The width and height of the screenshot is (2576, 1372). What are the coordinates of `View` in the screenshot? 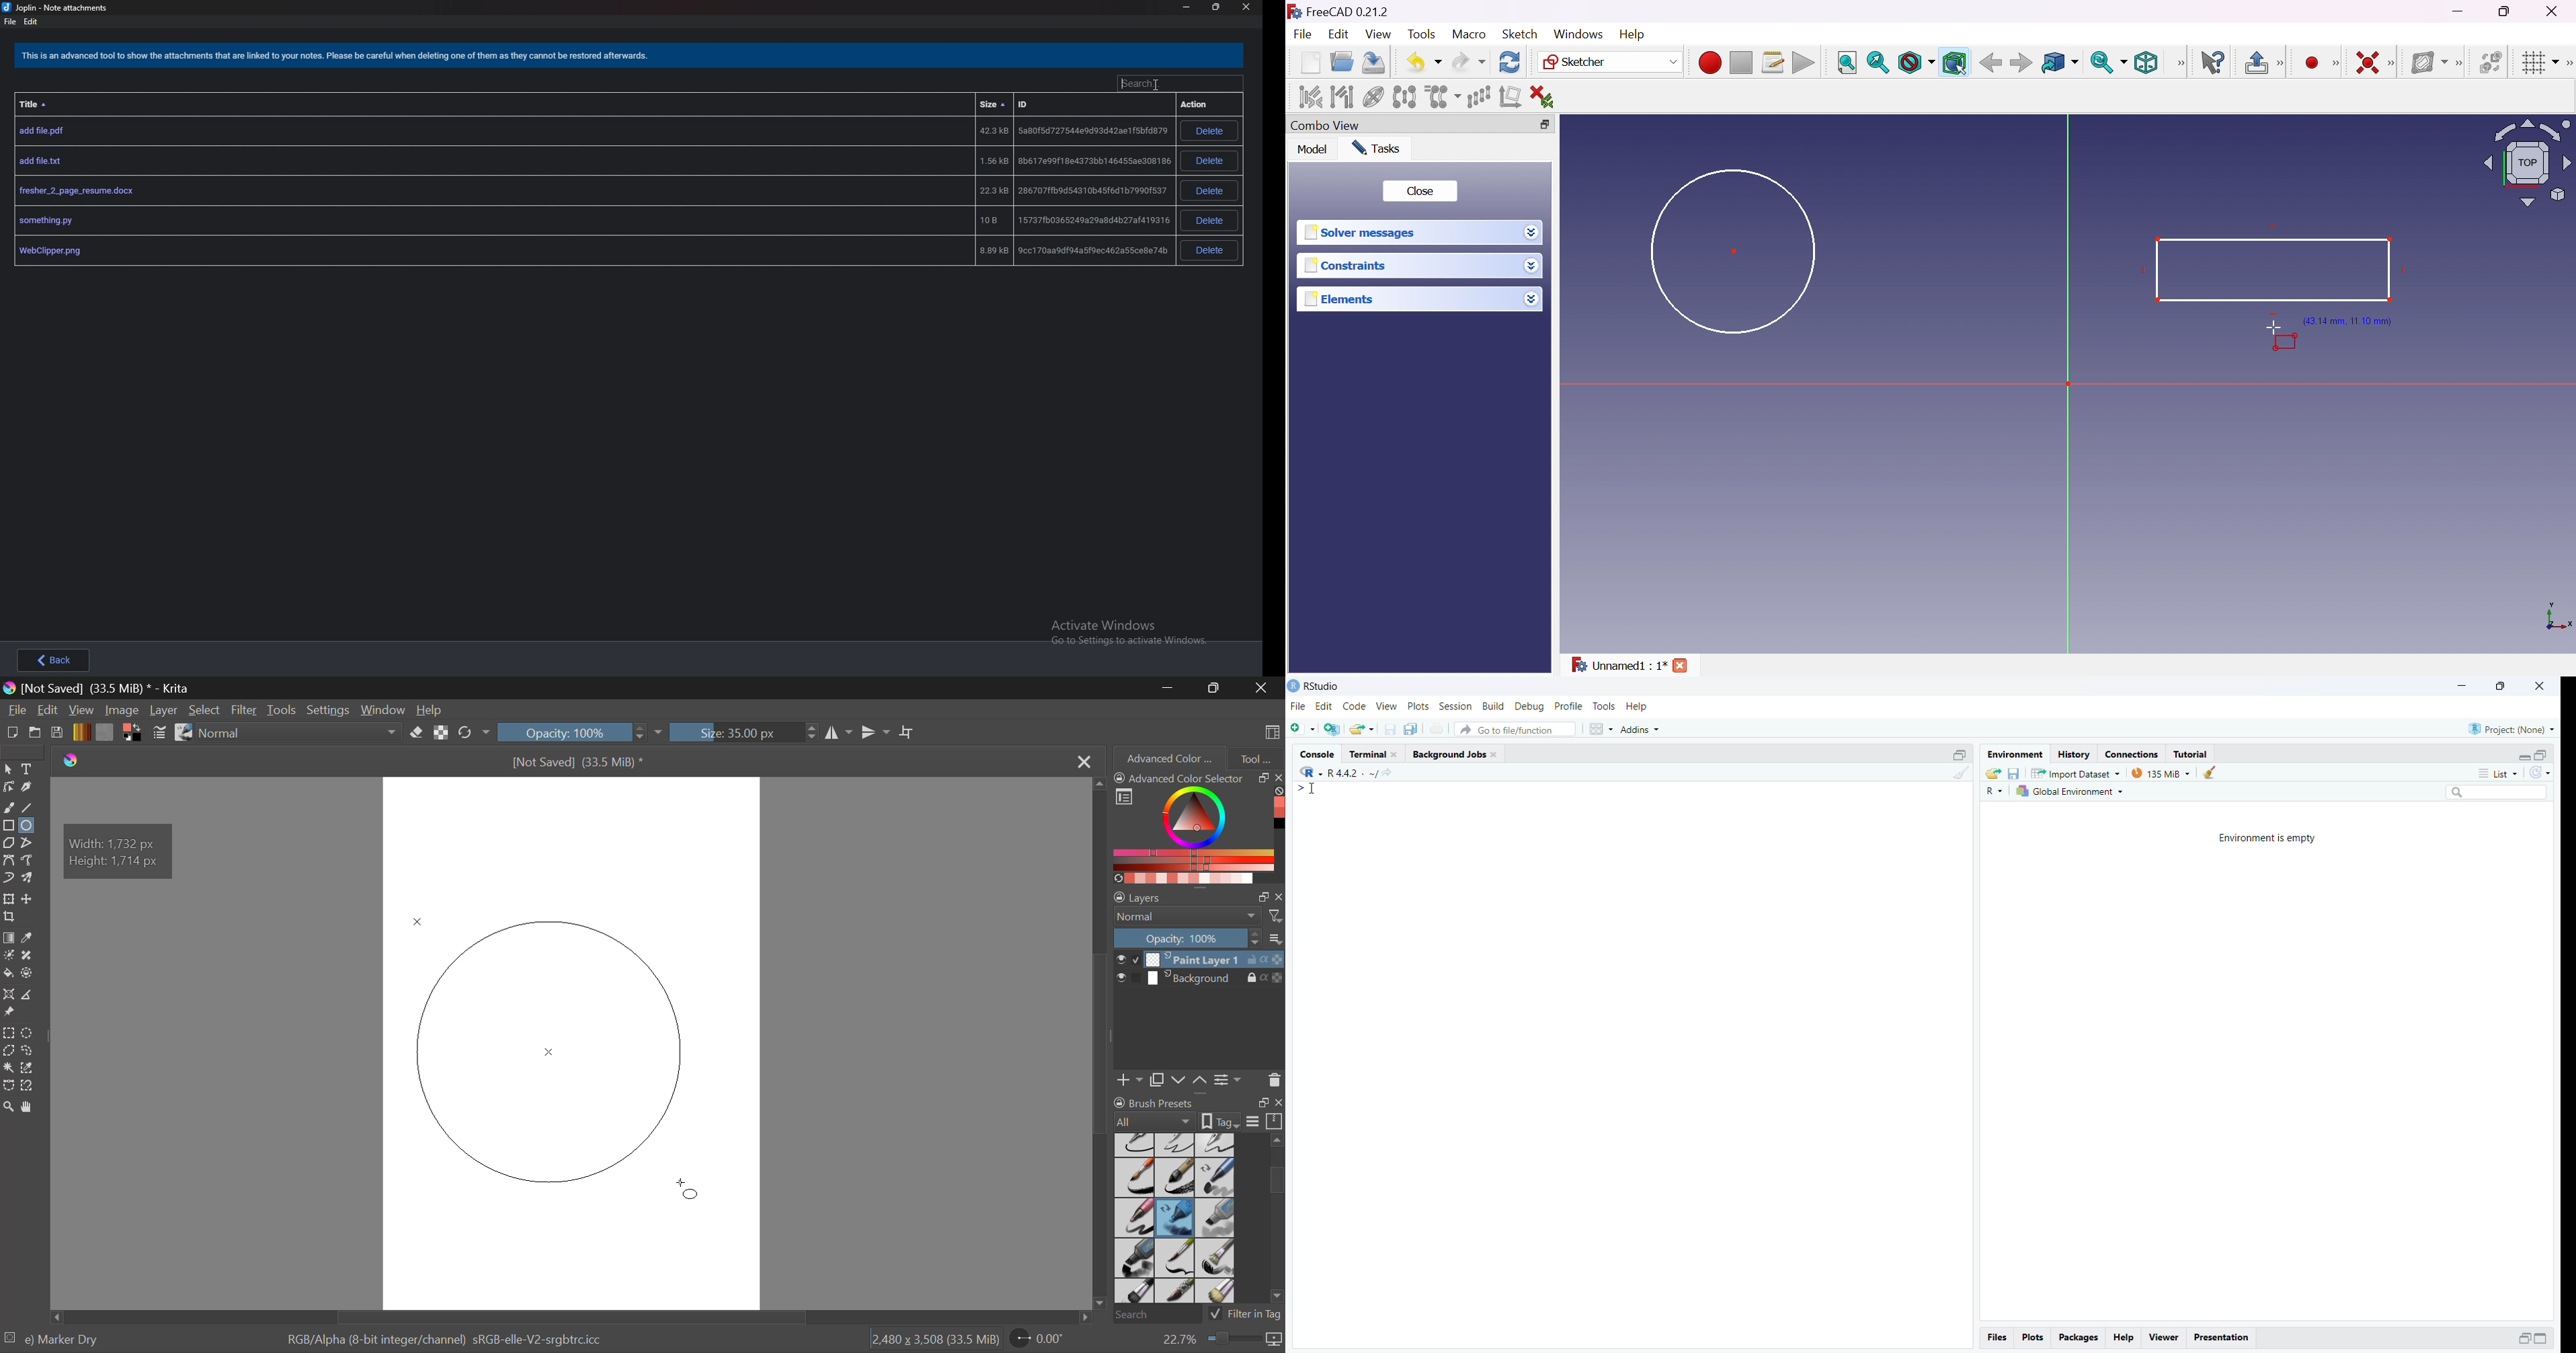 It's located at (2181, 63).